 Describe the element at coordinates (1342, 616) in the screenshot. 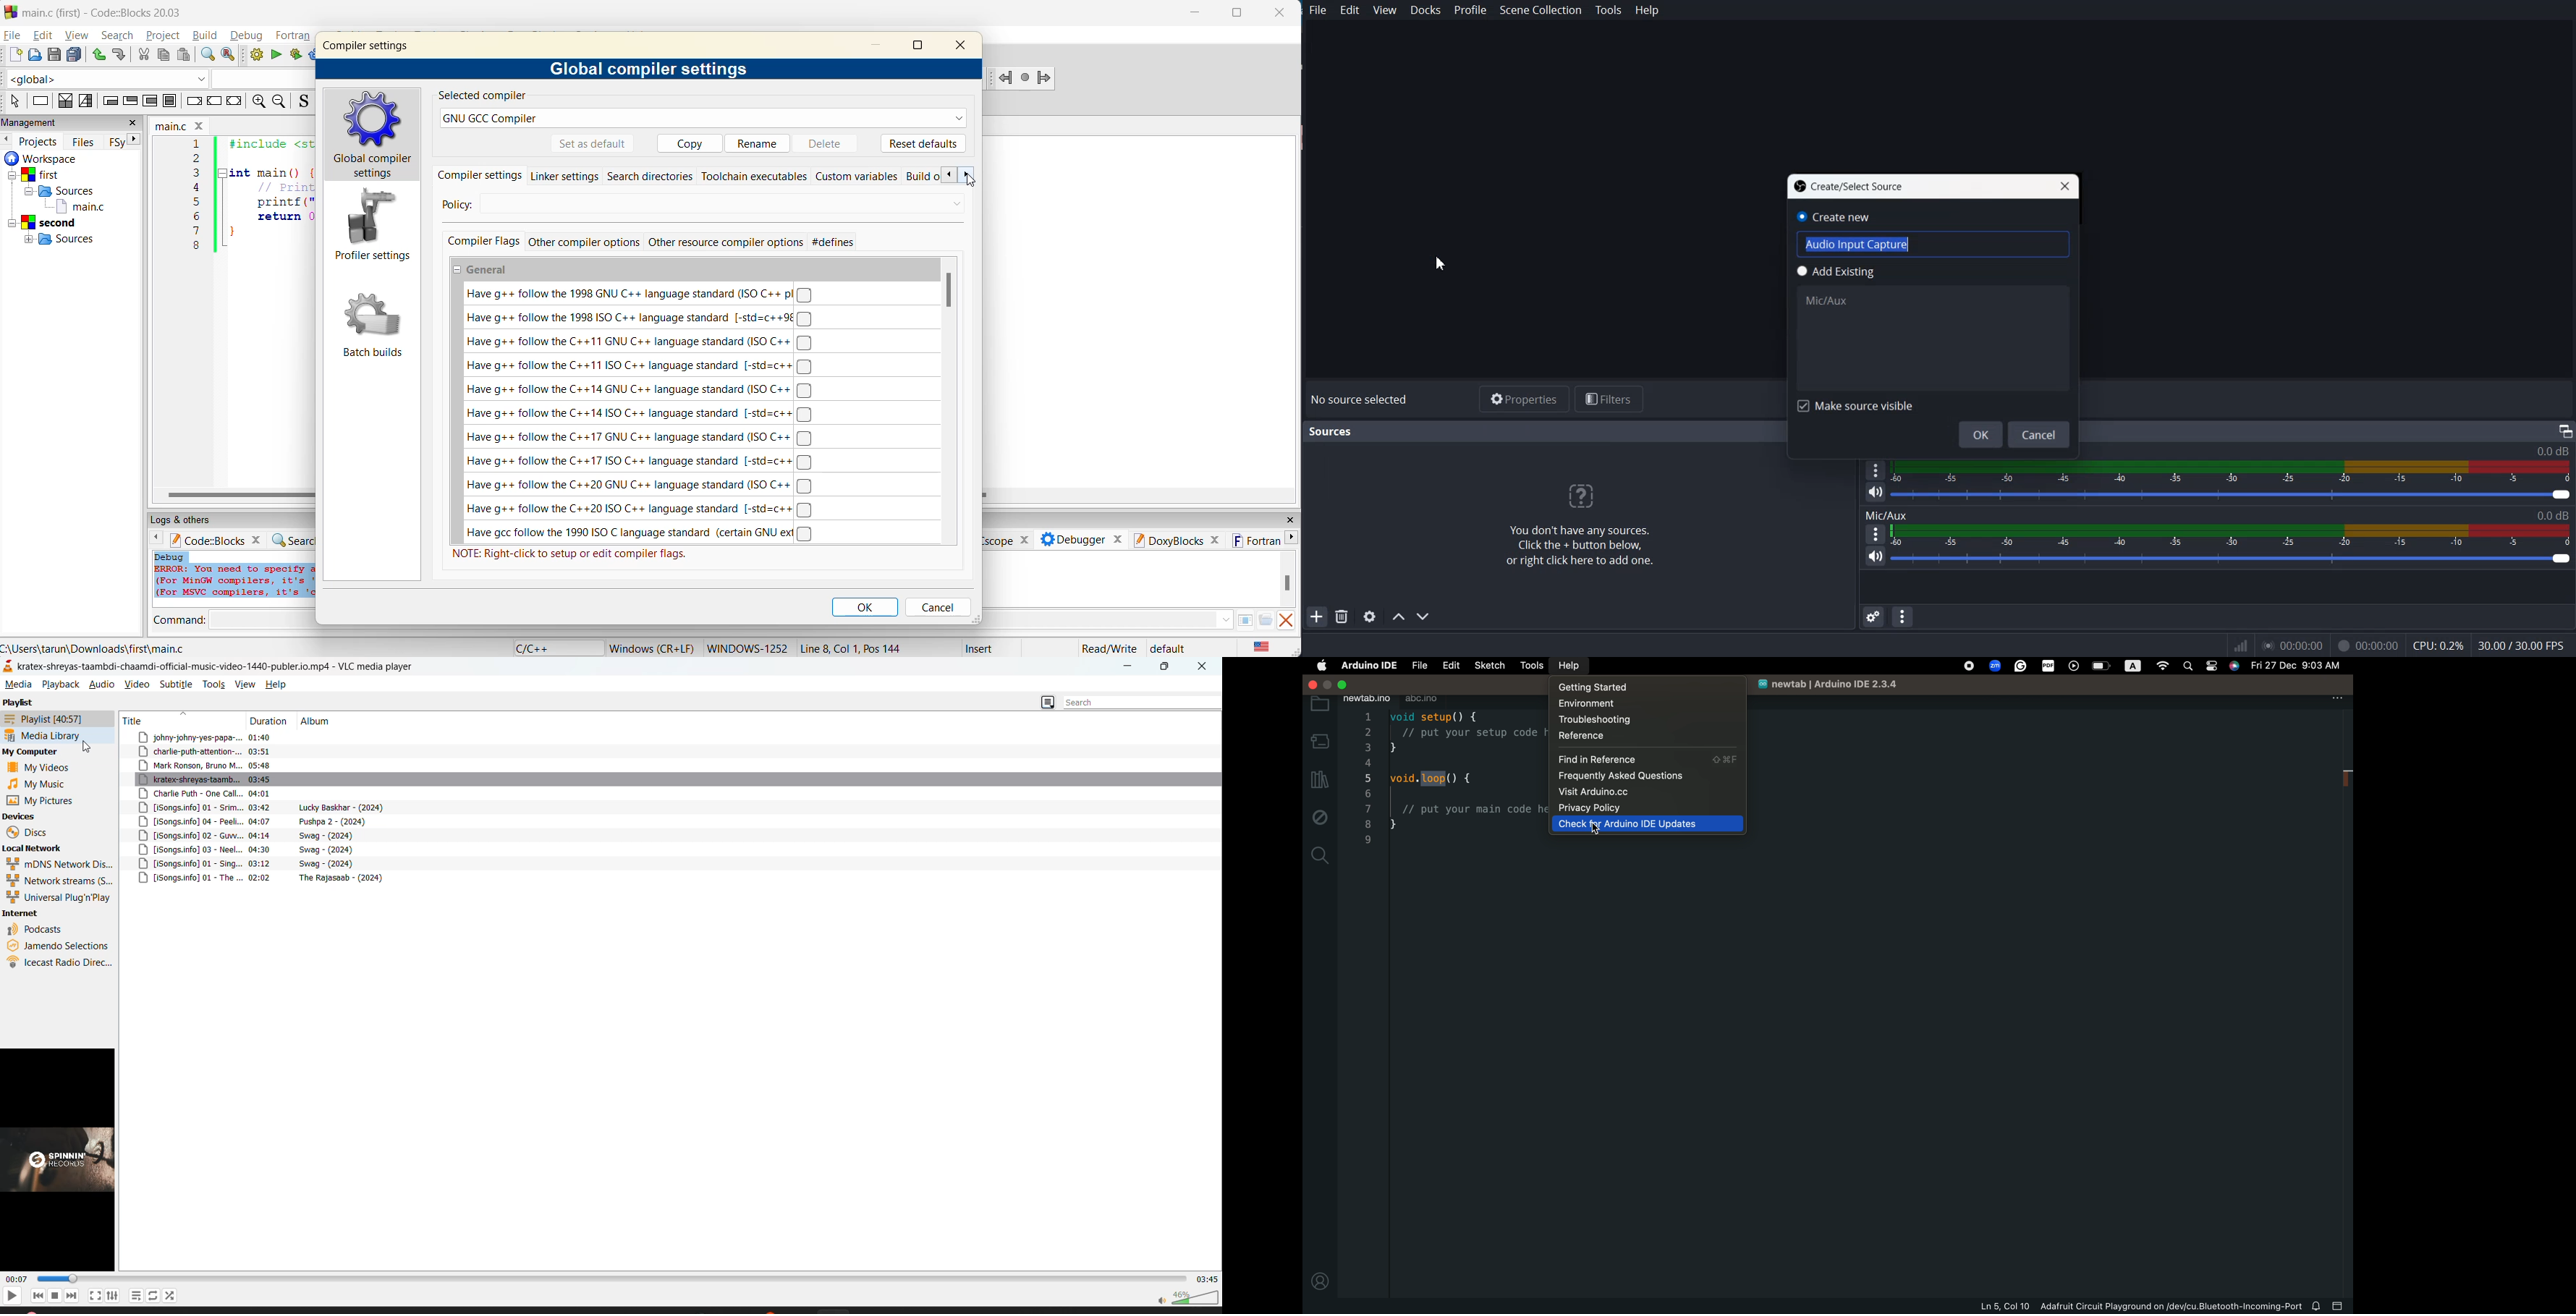

I see `Remove Selected Source` at that location.